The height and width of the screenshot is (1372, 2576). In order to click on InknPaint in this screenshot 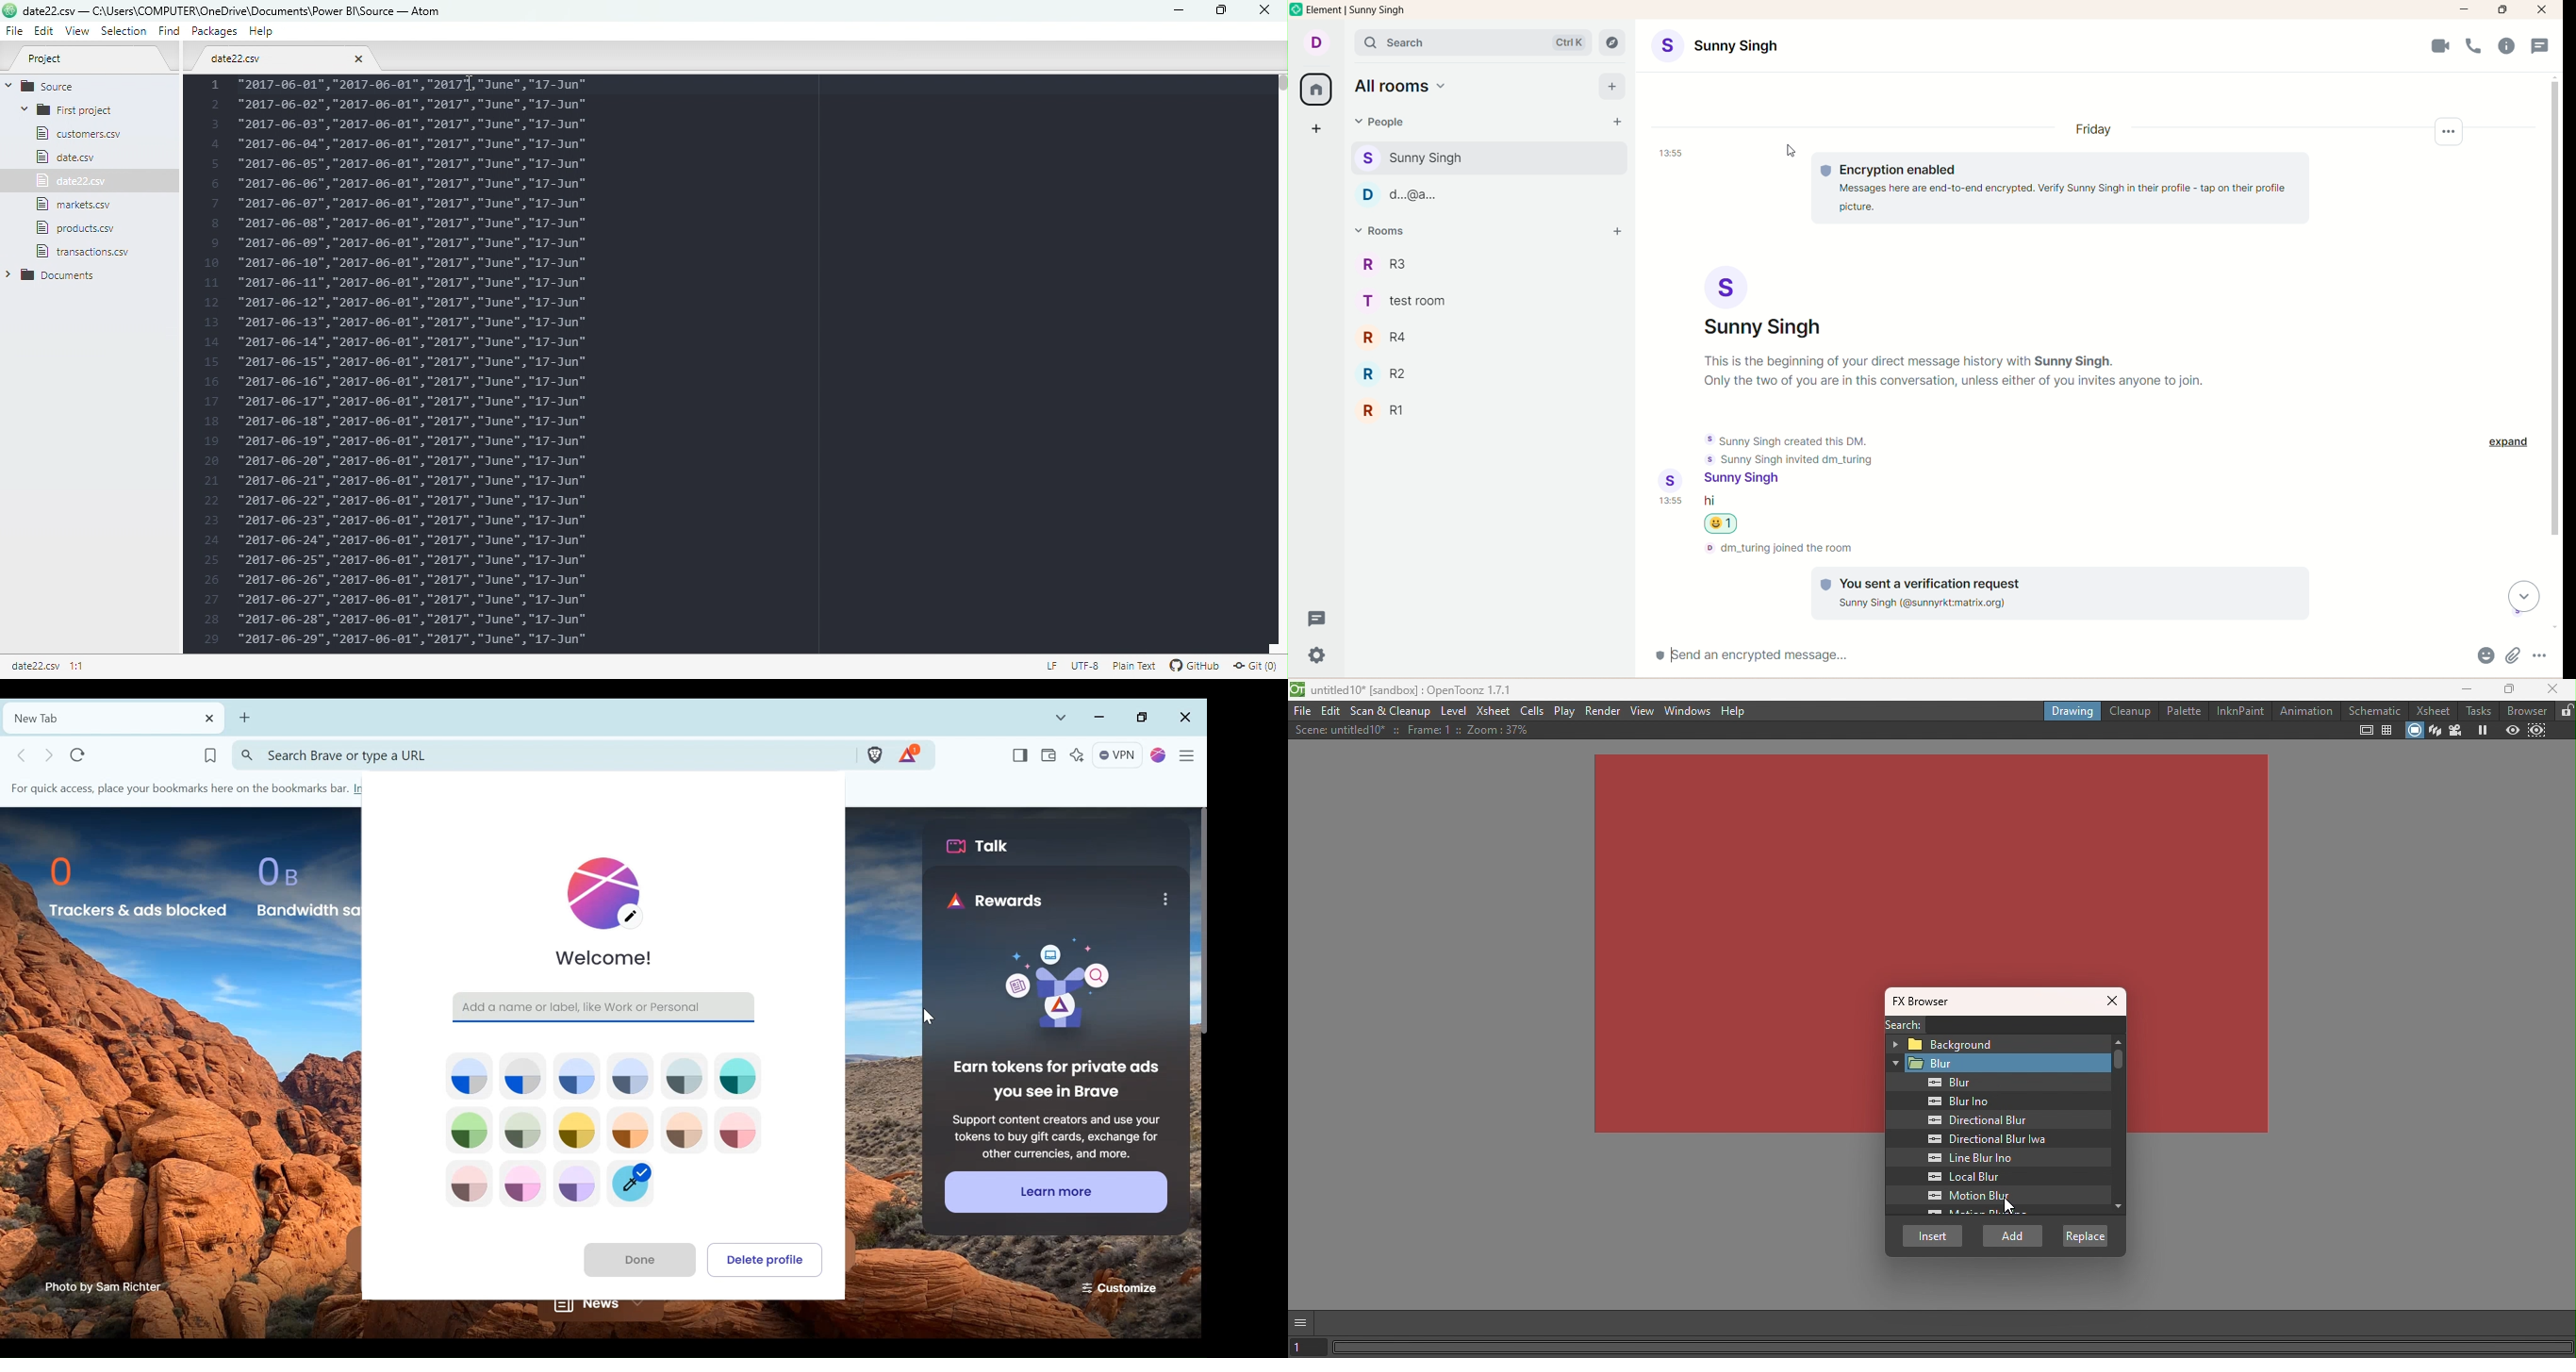, I will do `click(2240, 710)`.